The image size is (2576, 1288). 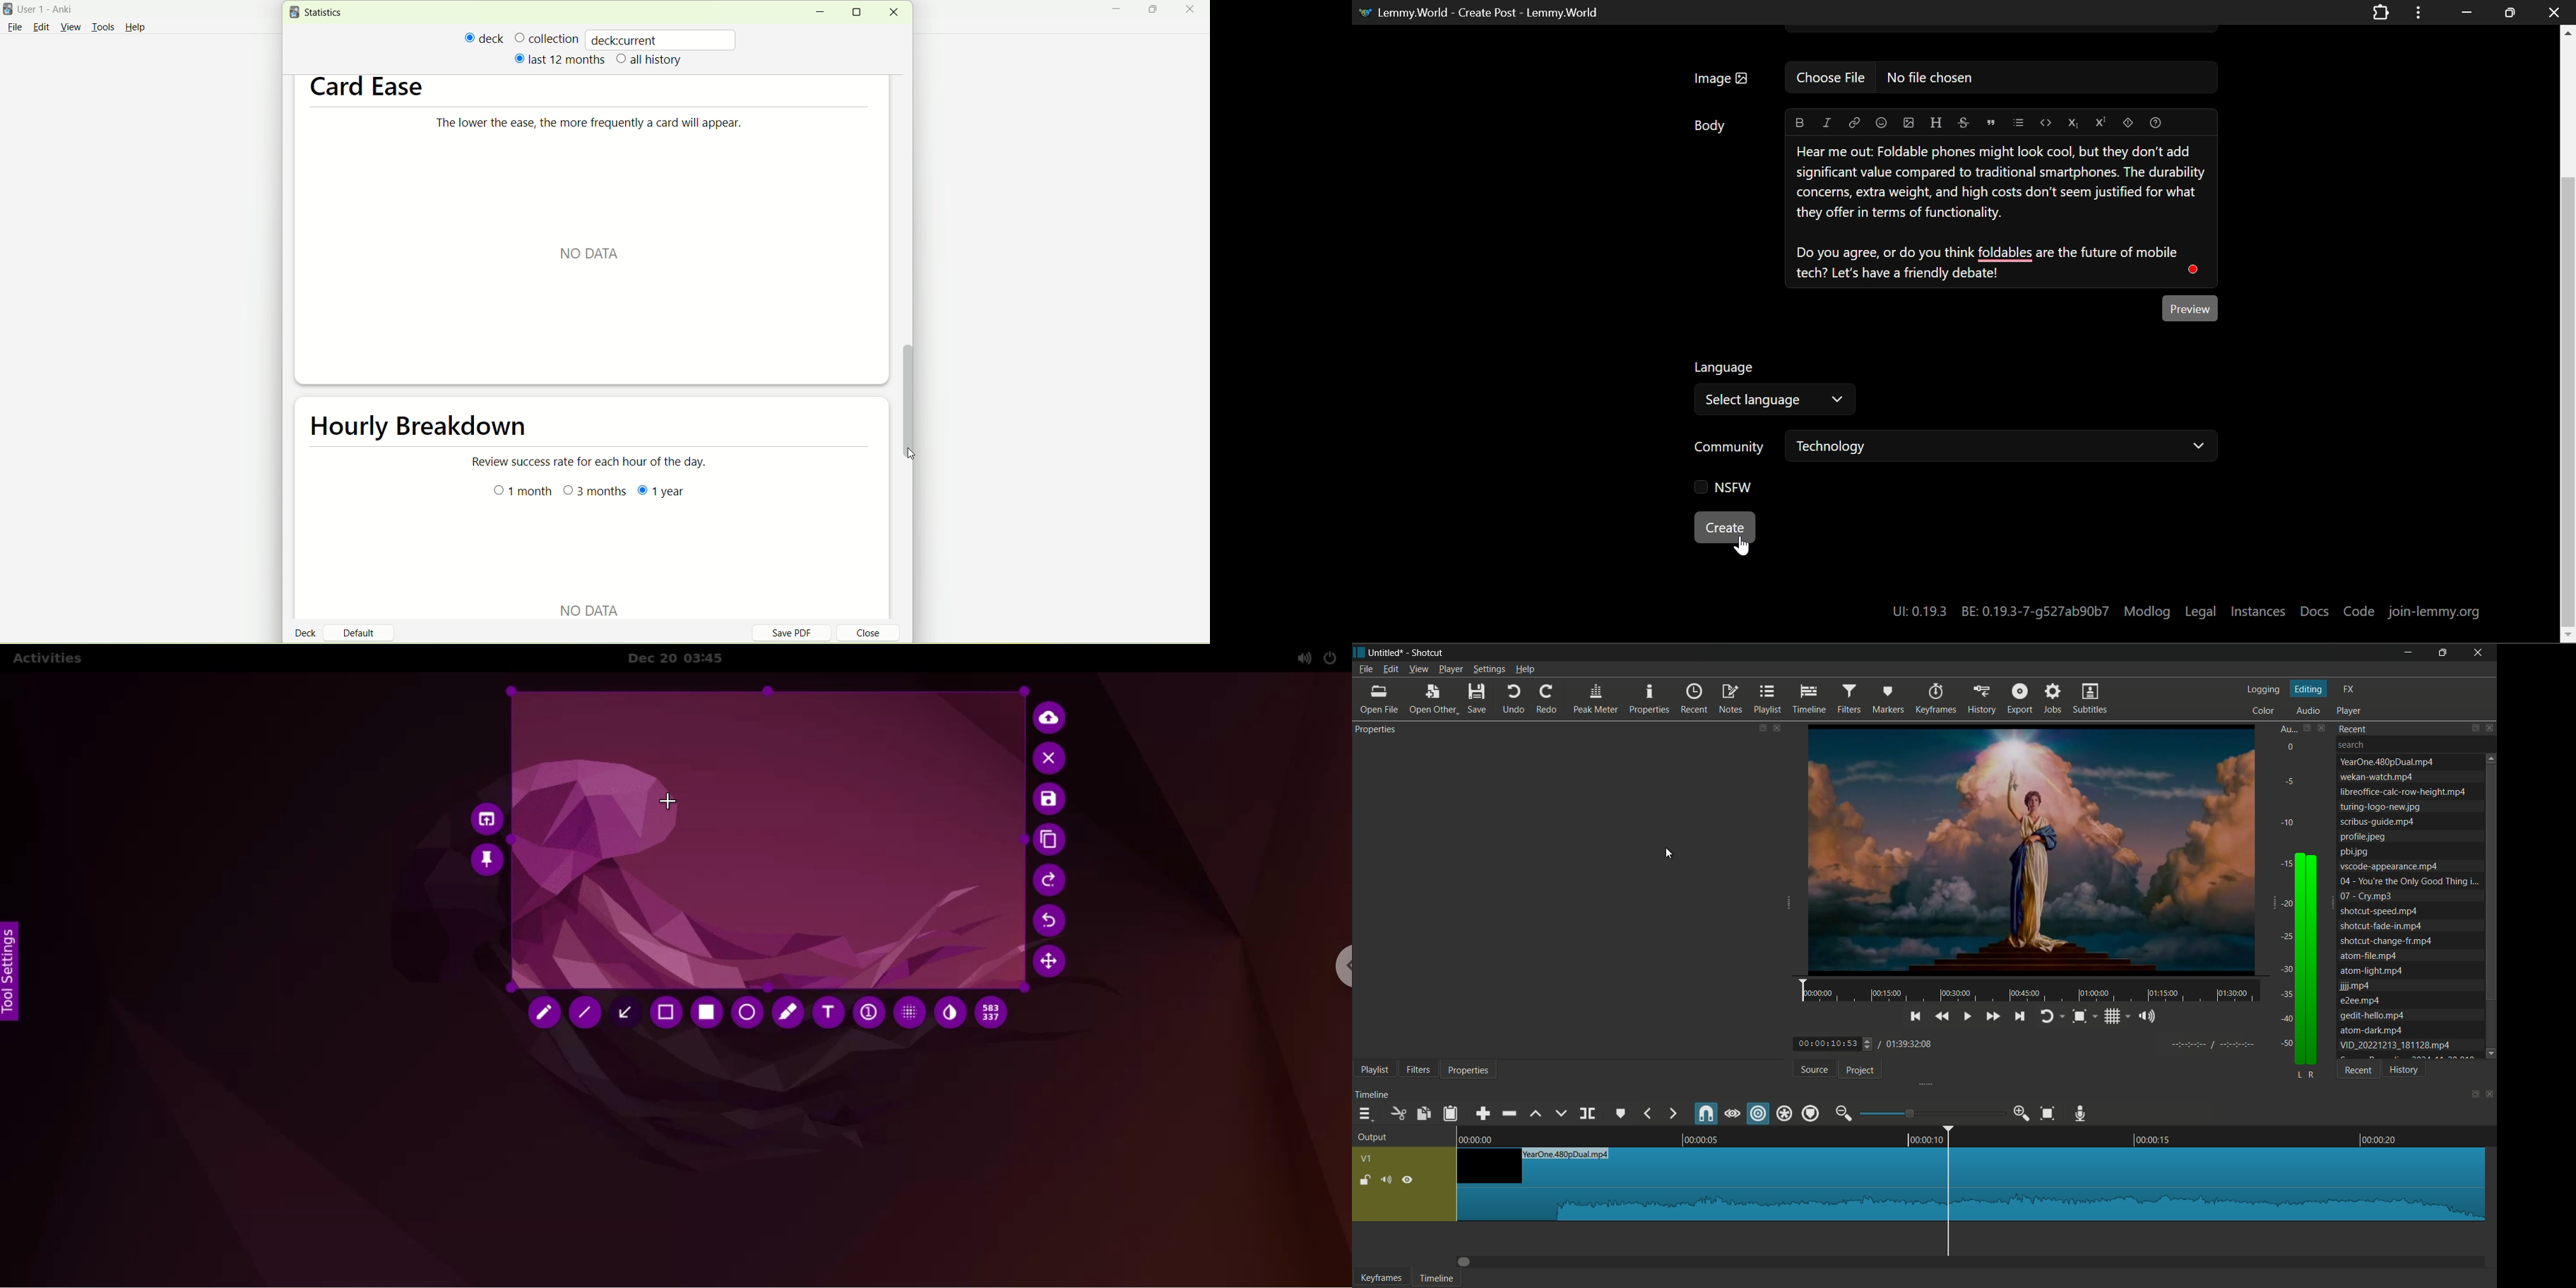 I want to click on peak meter, so click(x=1594, y=699).